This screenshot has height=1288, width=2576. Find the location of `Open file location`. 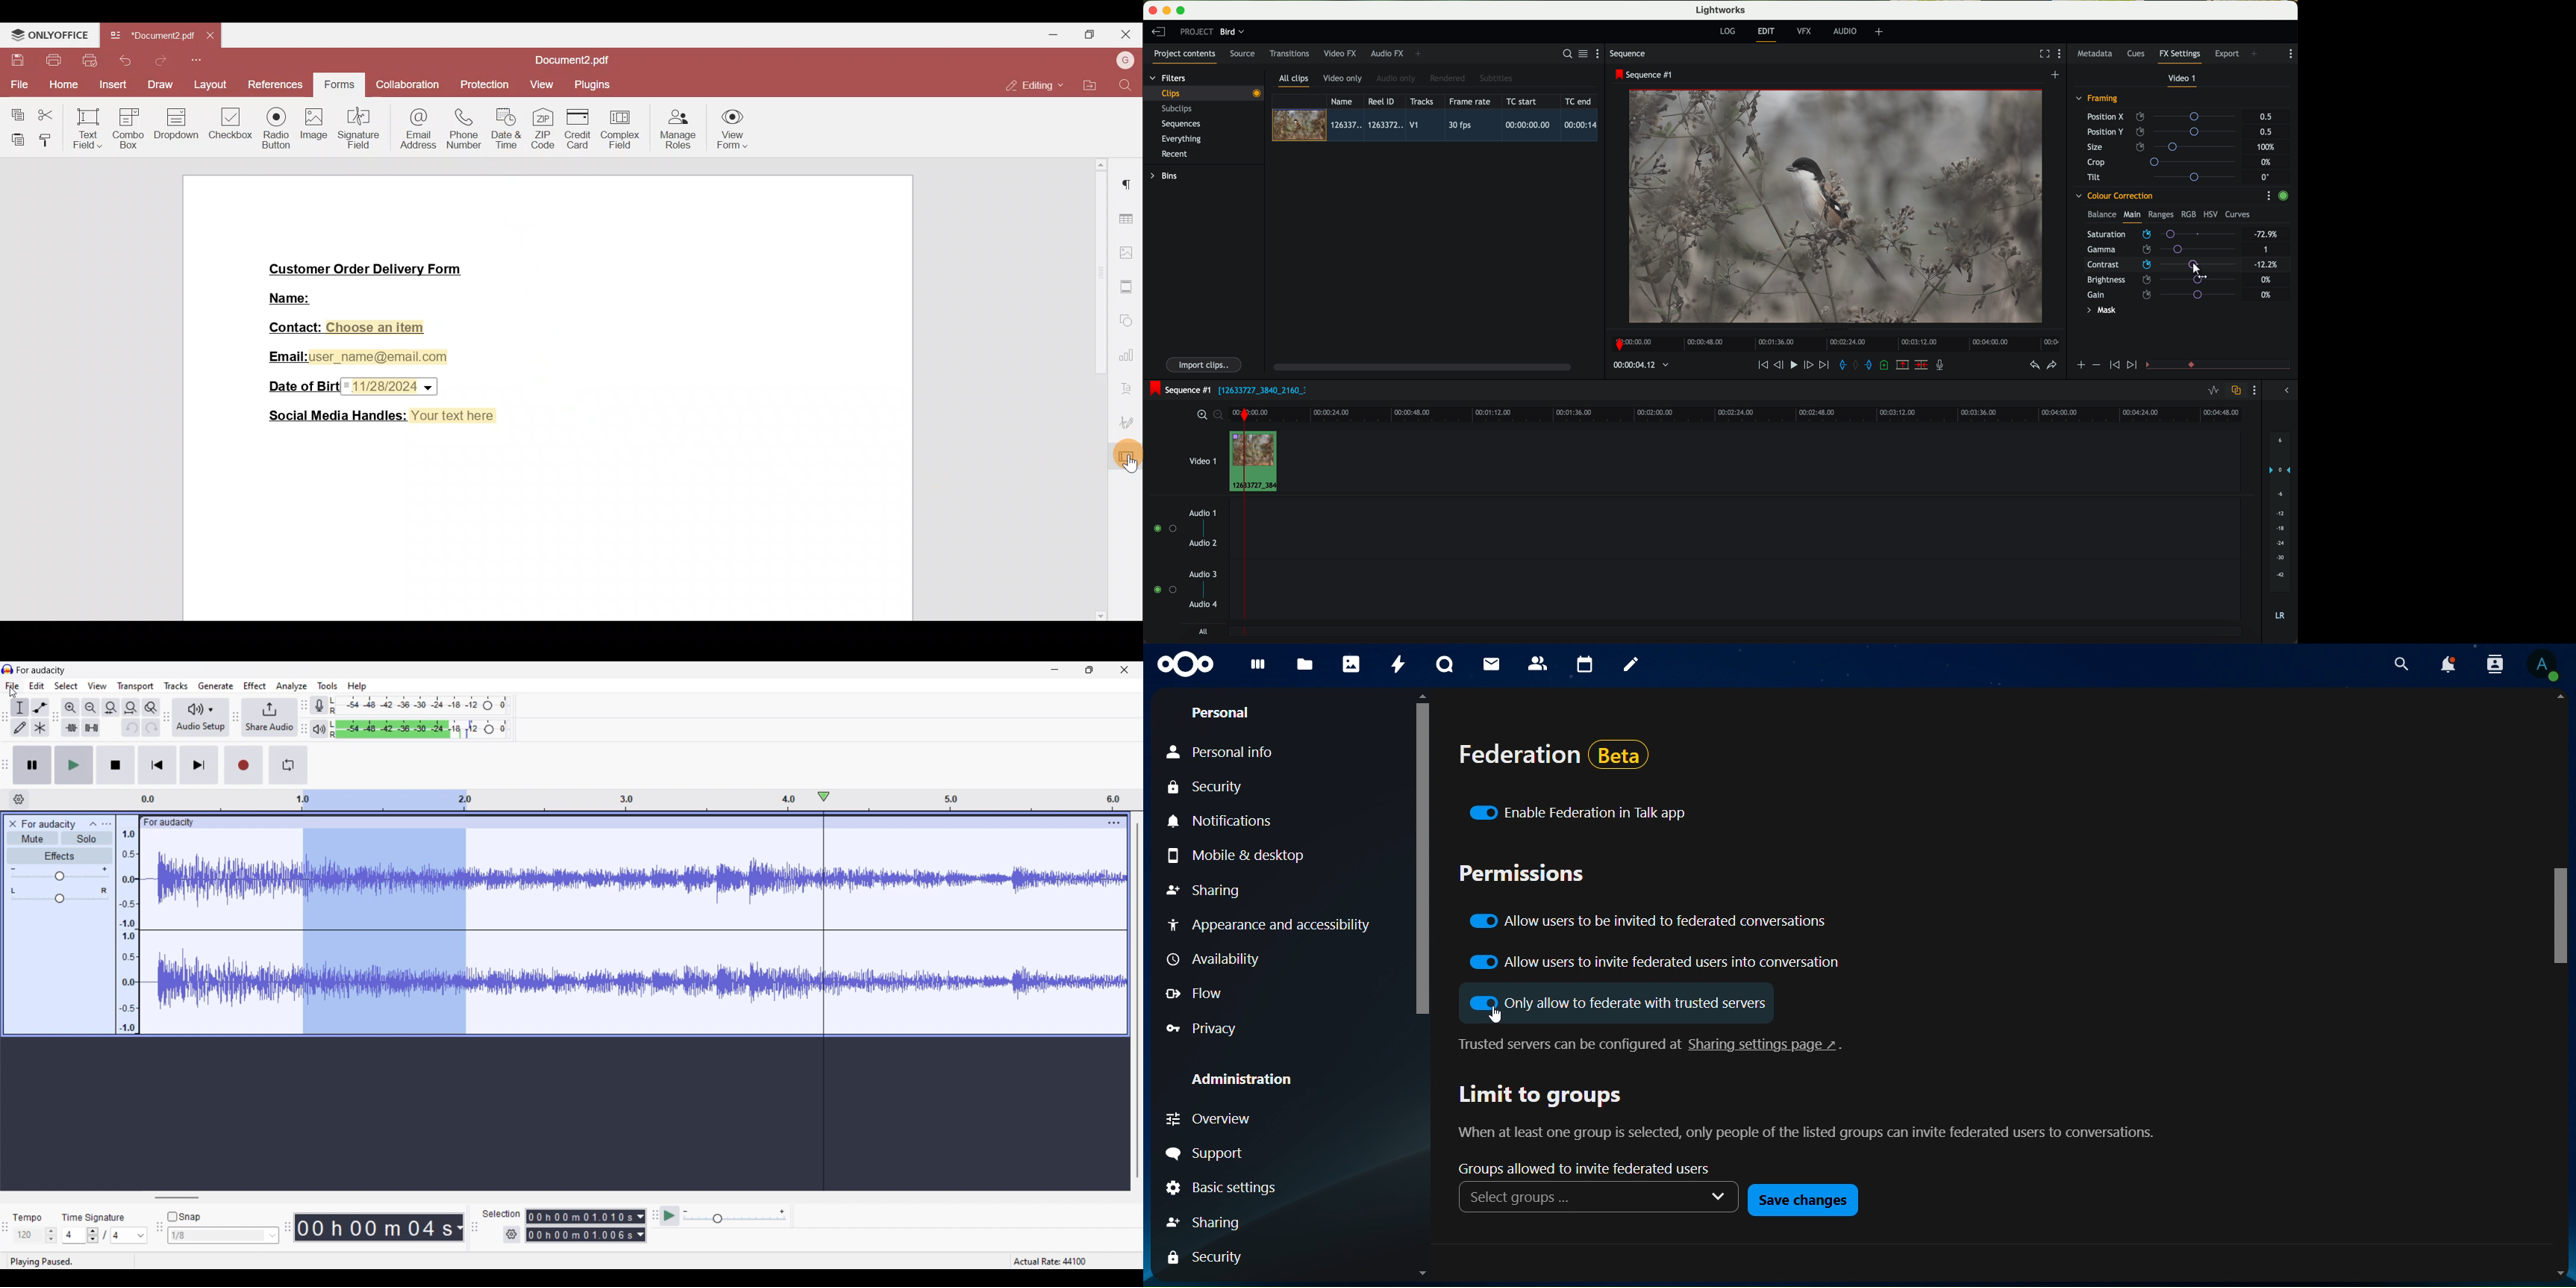

Open file location is located at coordinates (1091, 86).